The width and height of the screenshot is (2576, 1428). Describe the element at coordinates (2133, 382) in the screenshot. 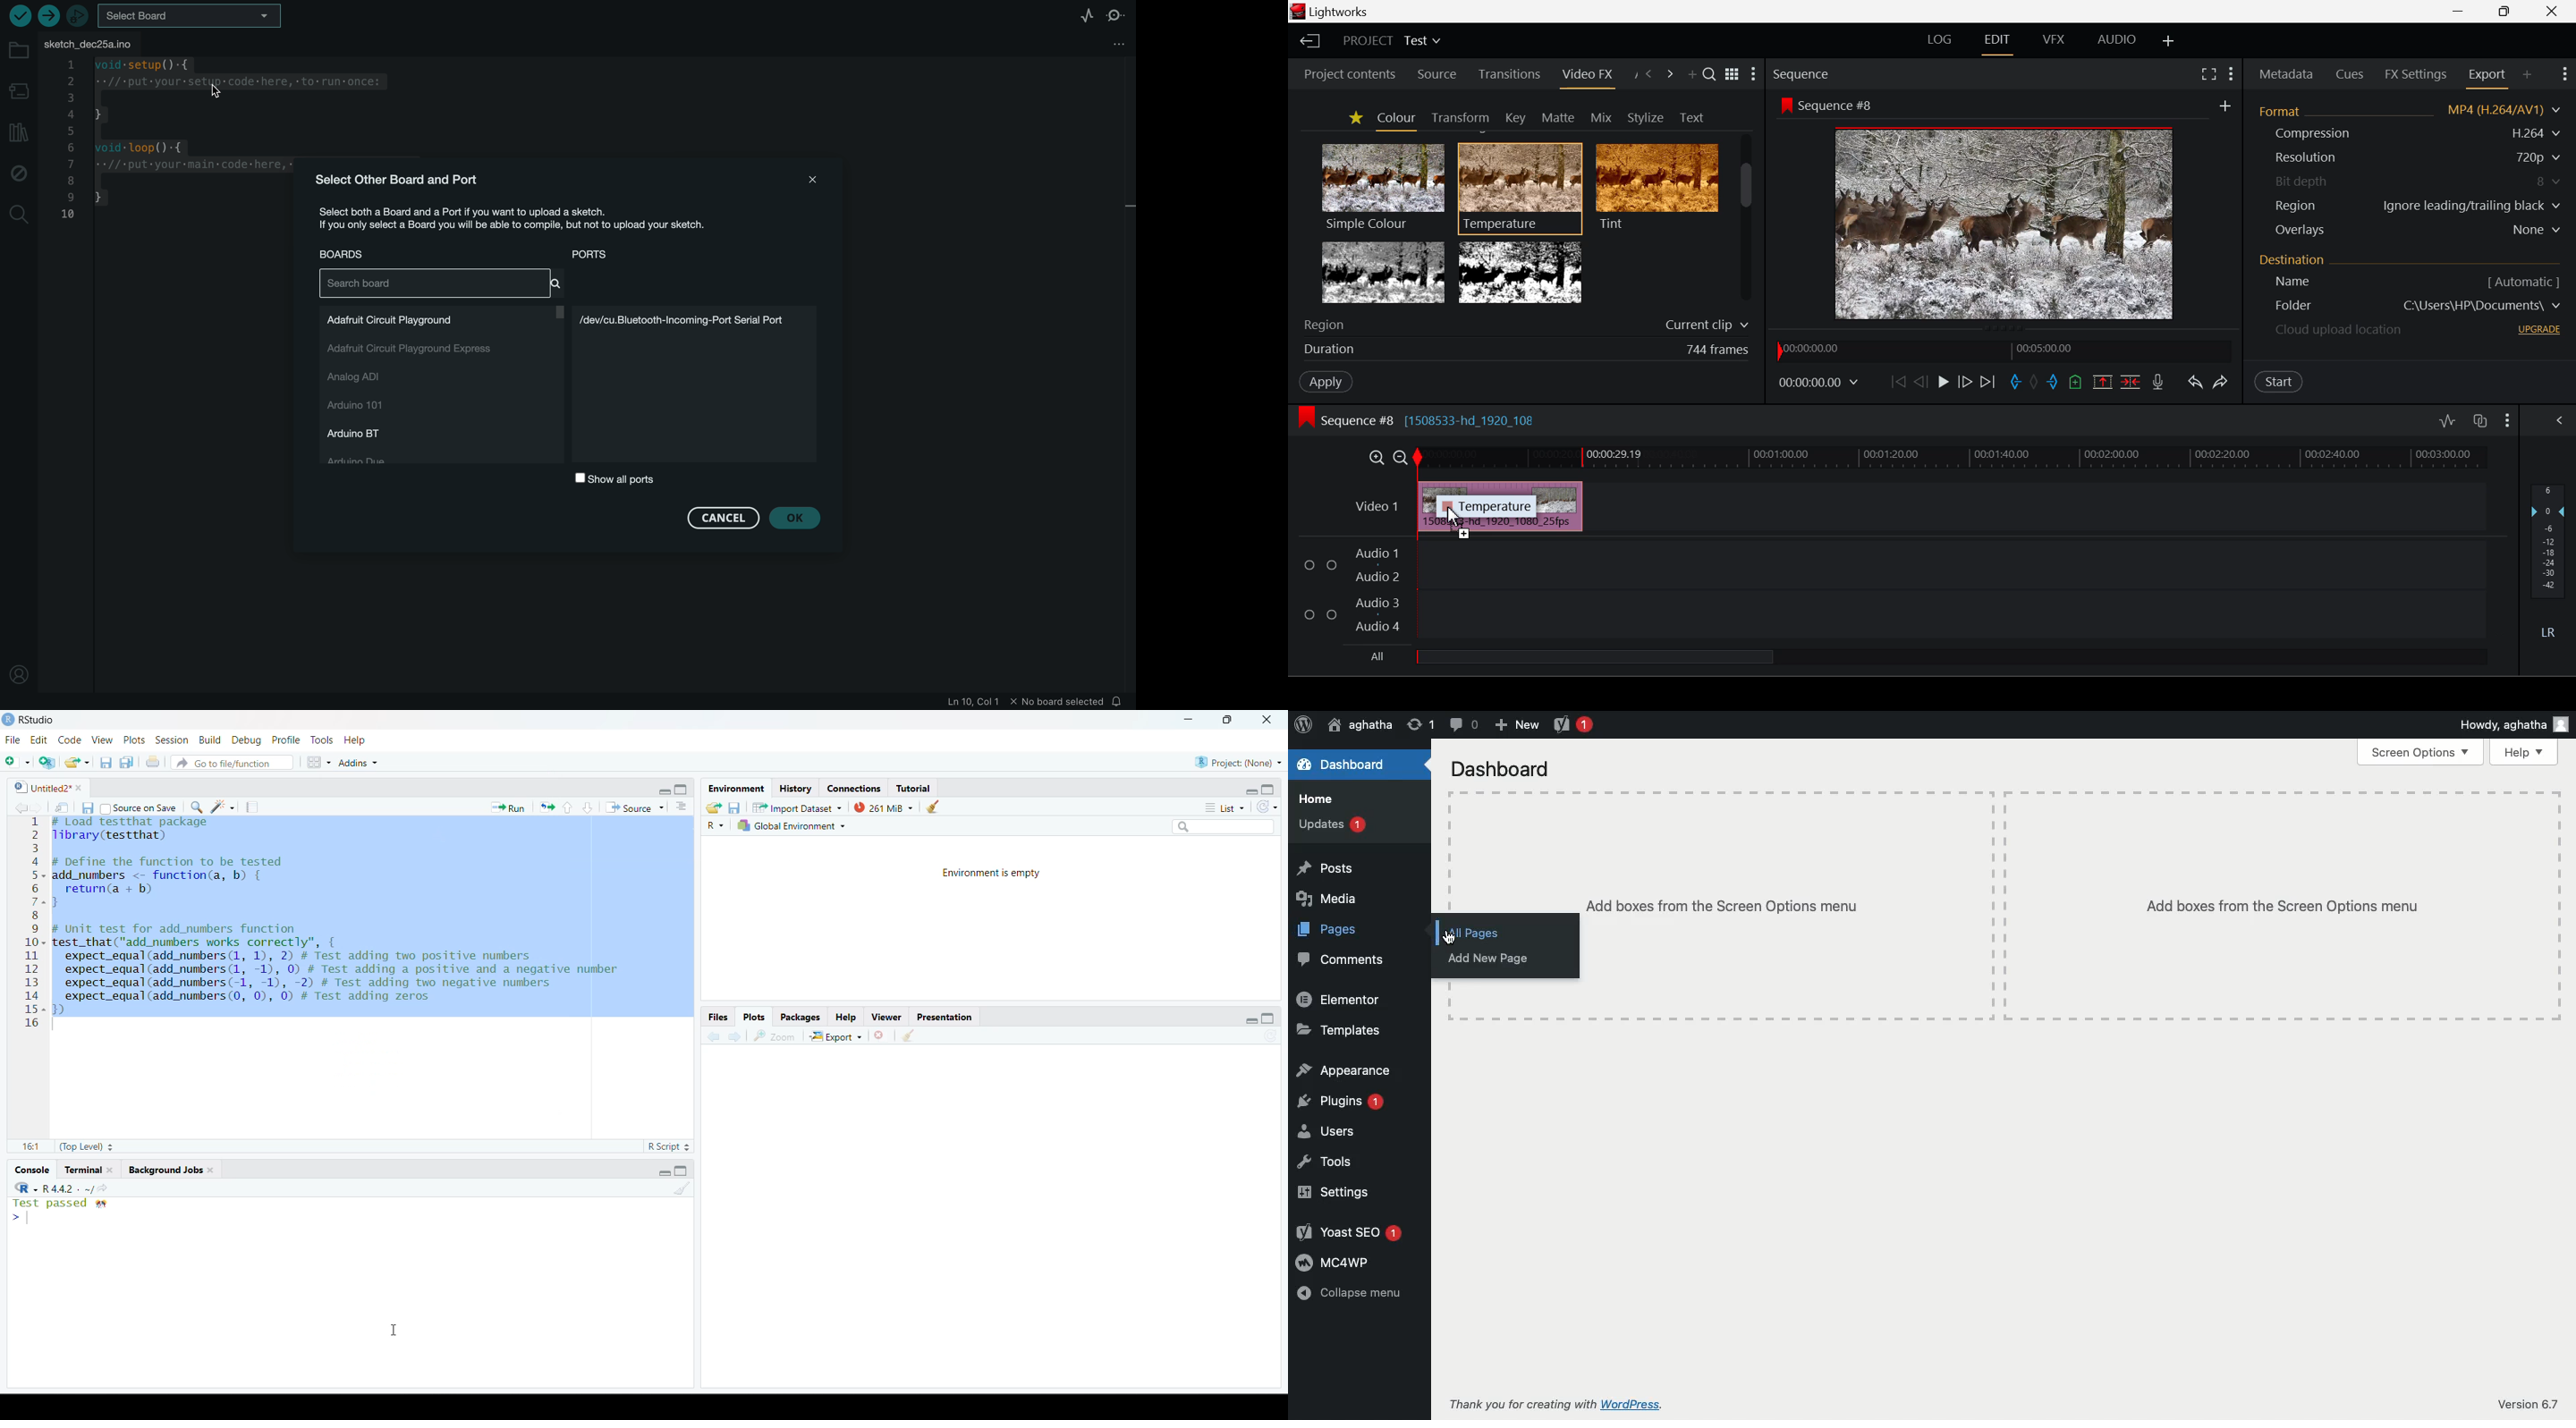

I see `Delte/Cut` at that location.